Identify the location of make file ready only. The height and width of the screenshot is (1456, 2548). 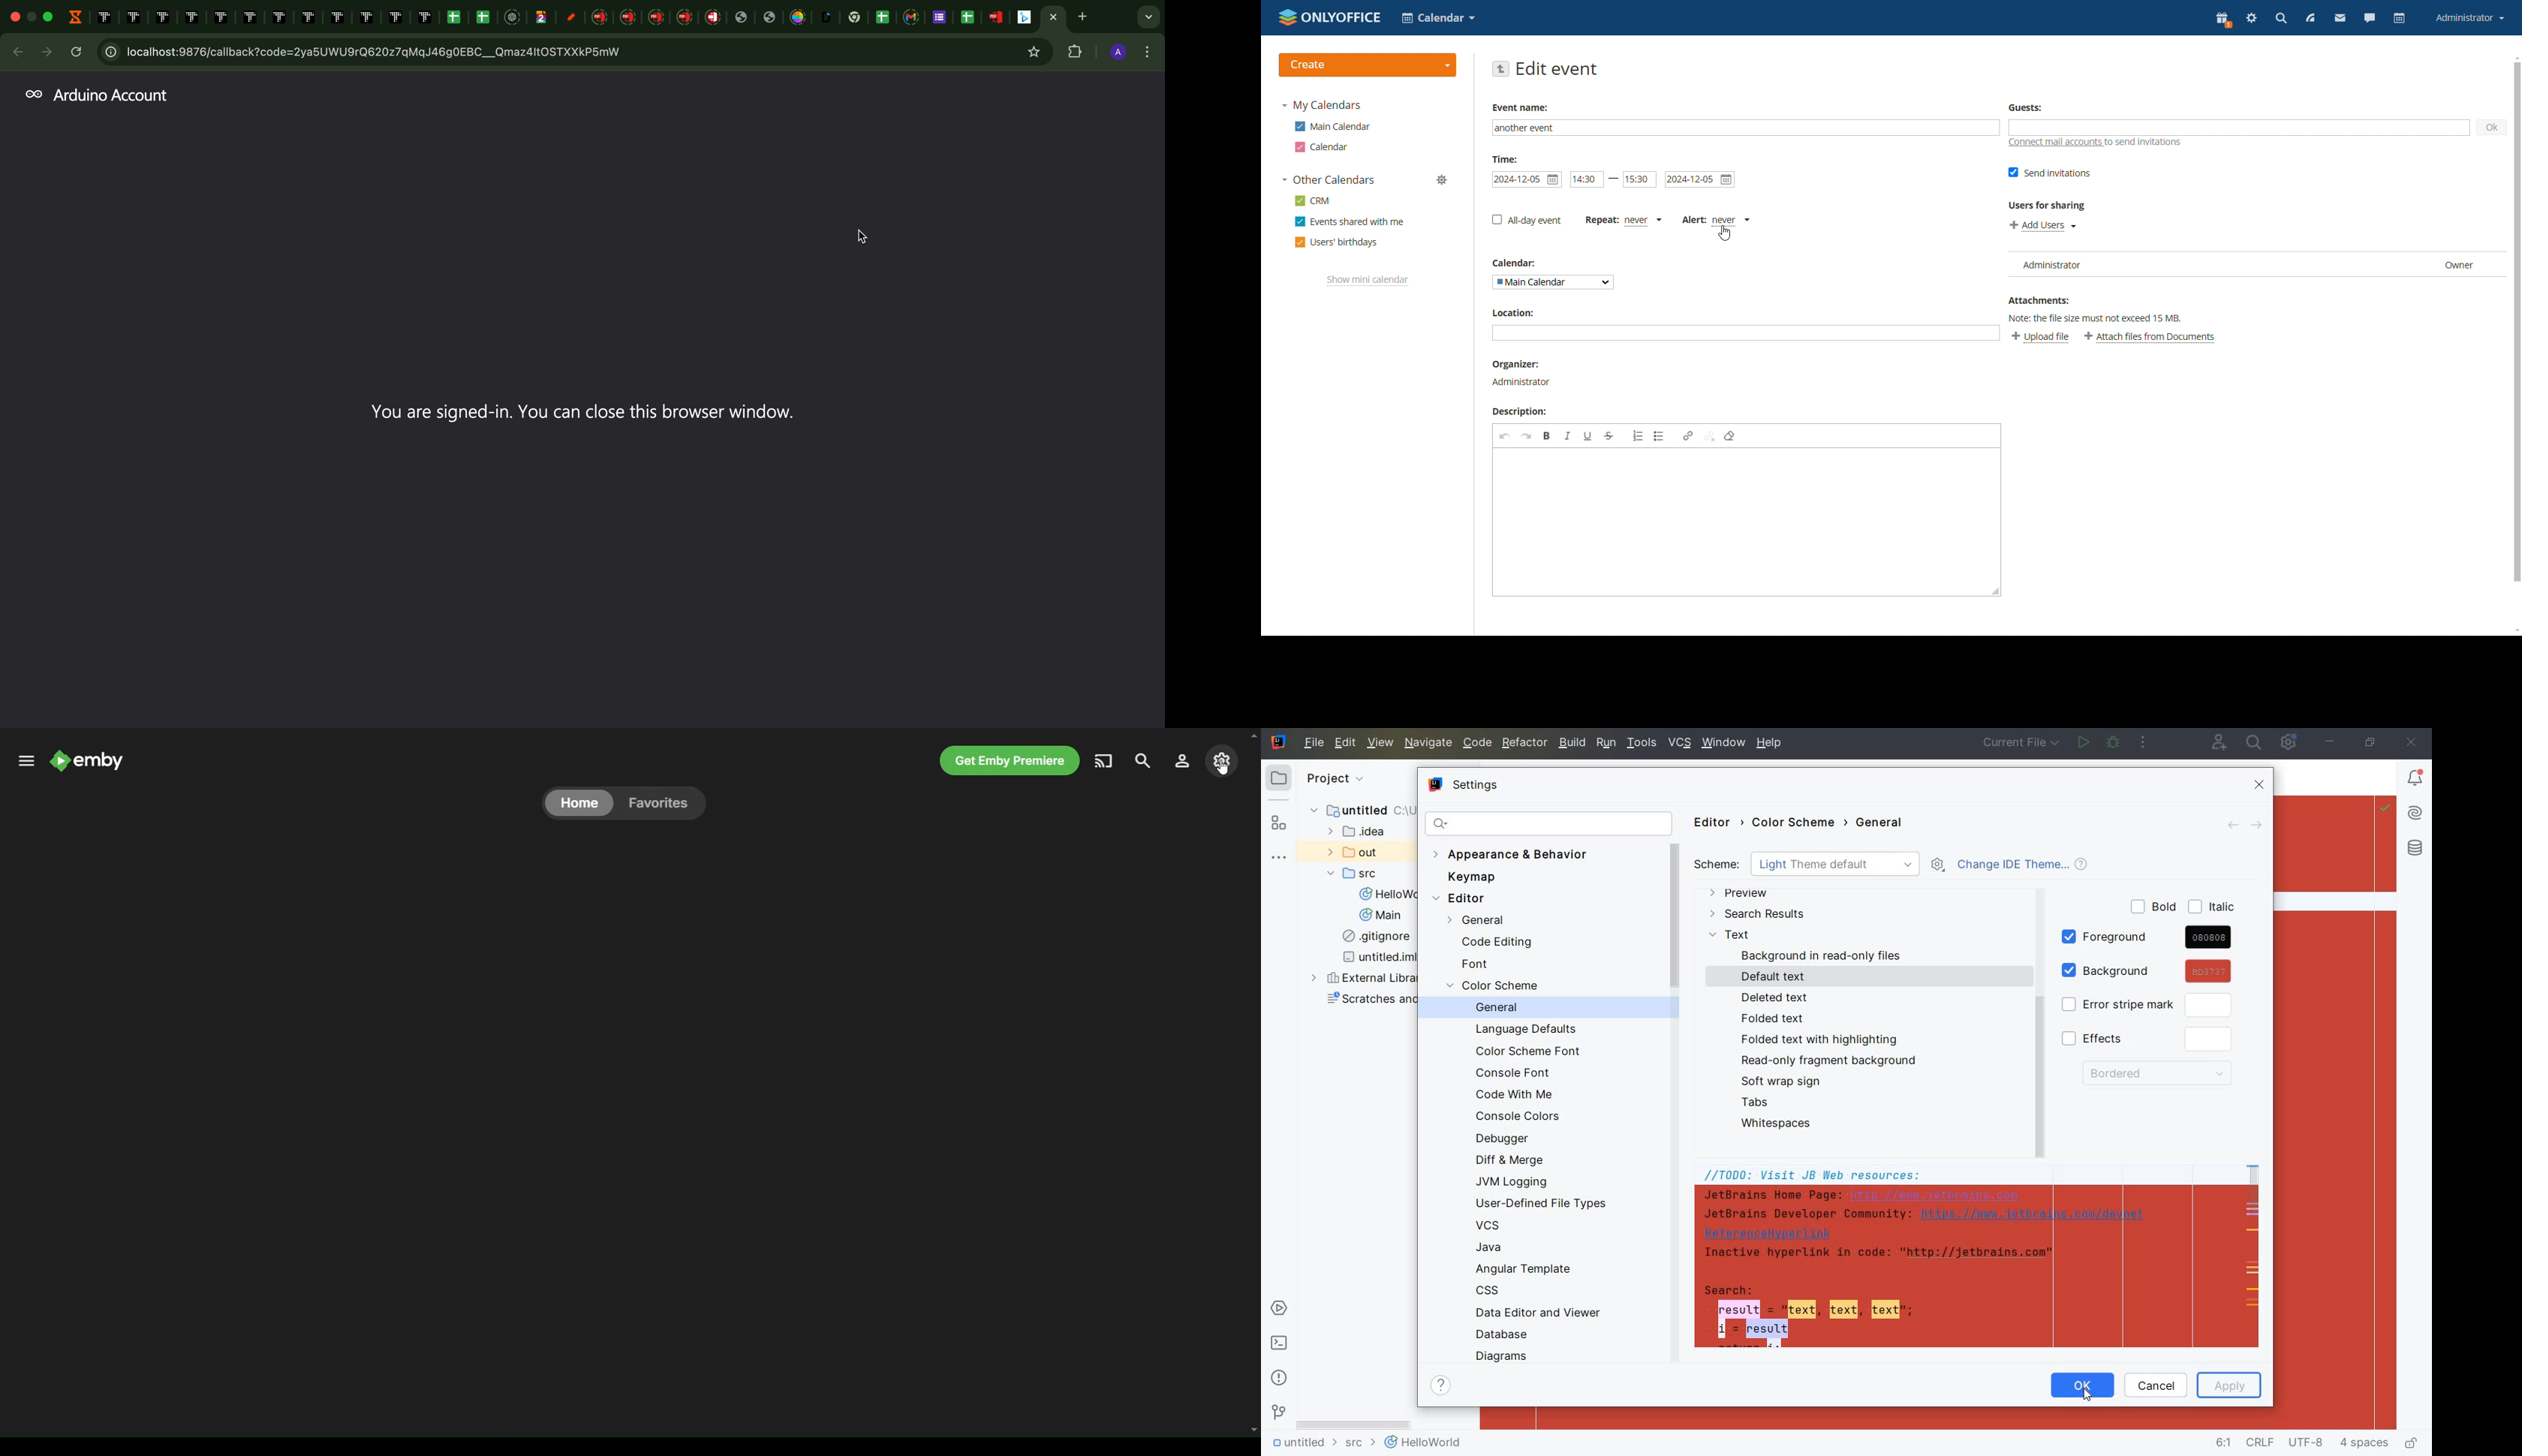
(2414, 1443).